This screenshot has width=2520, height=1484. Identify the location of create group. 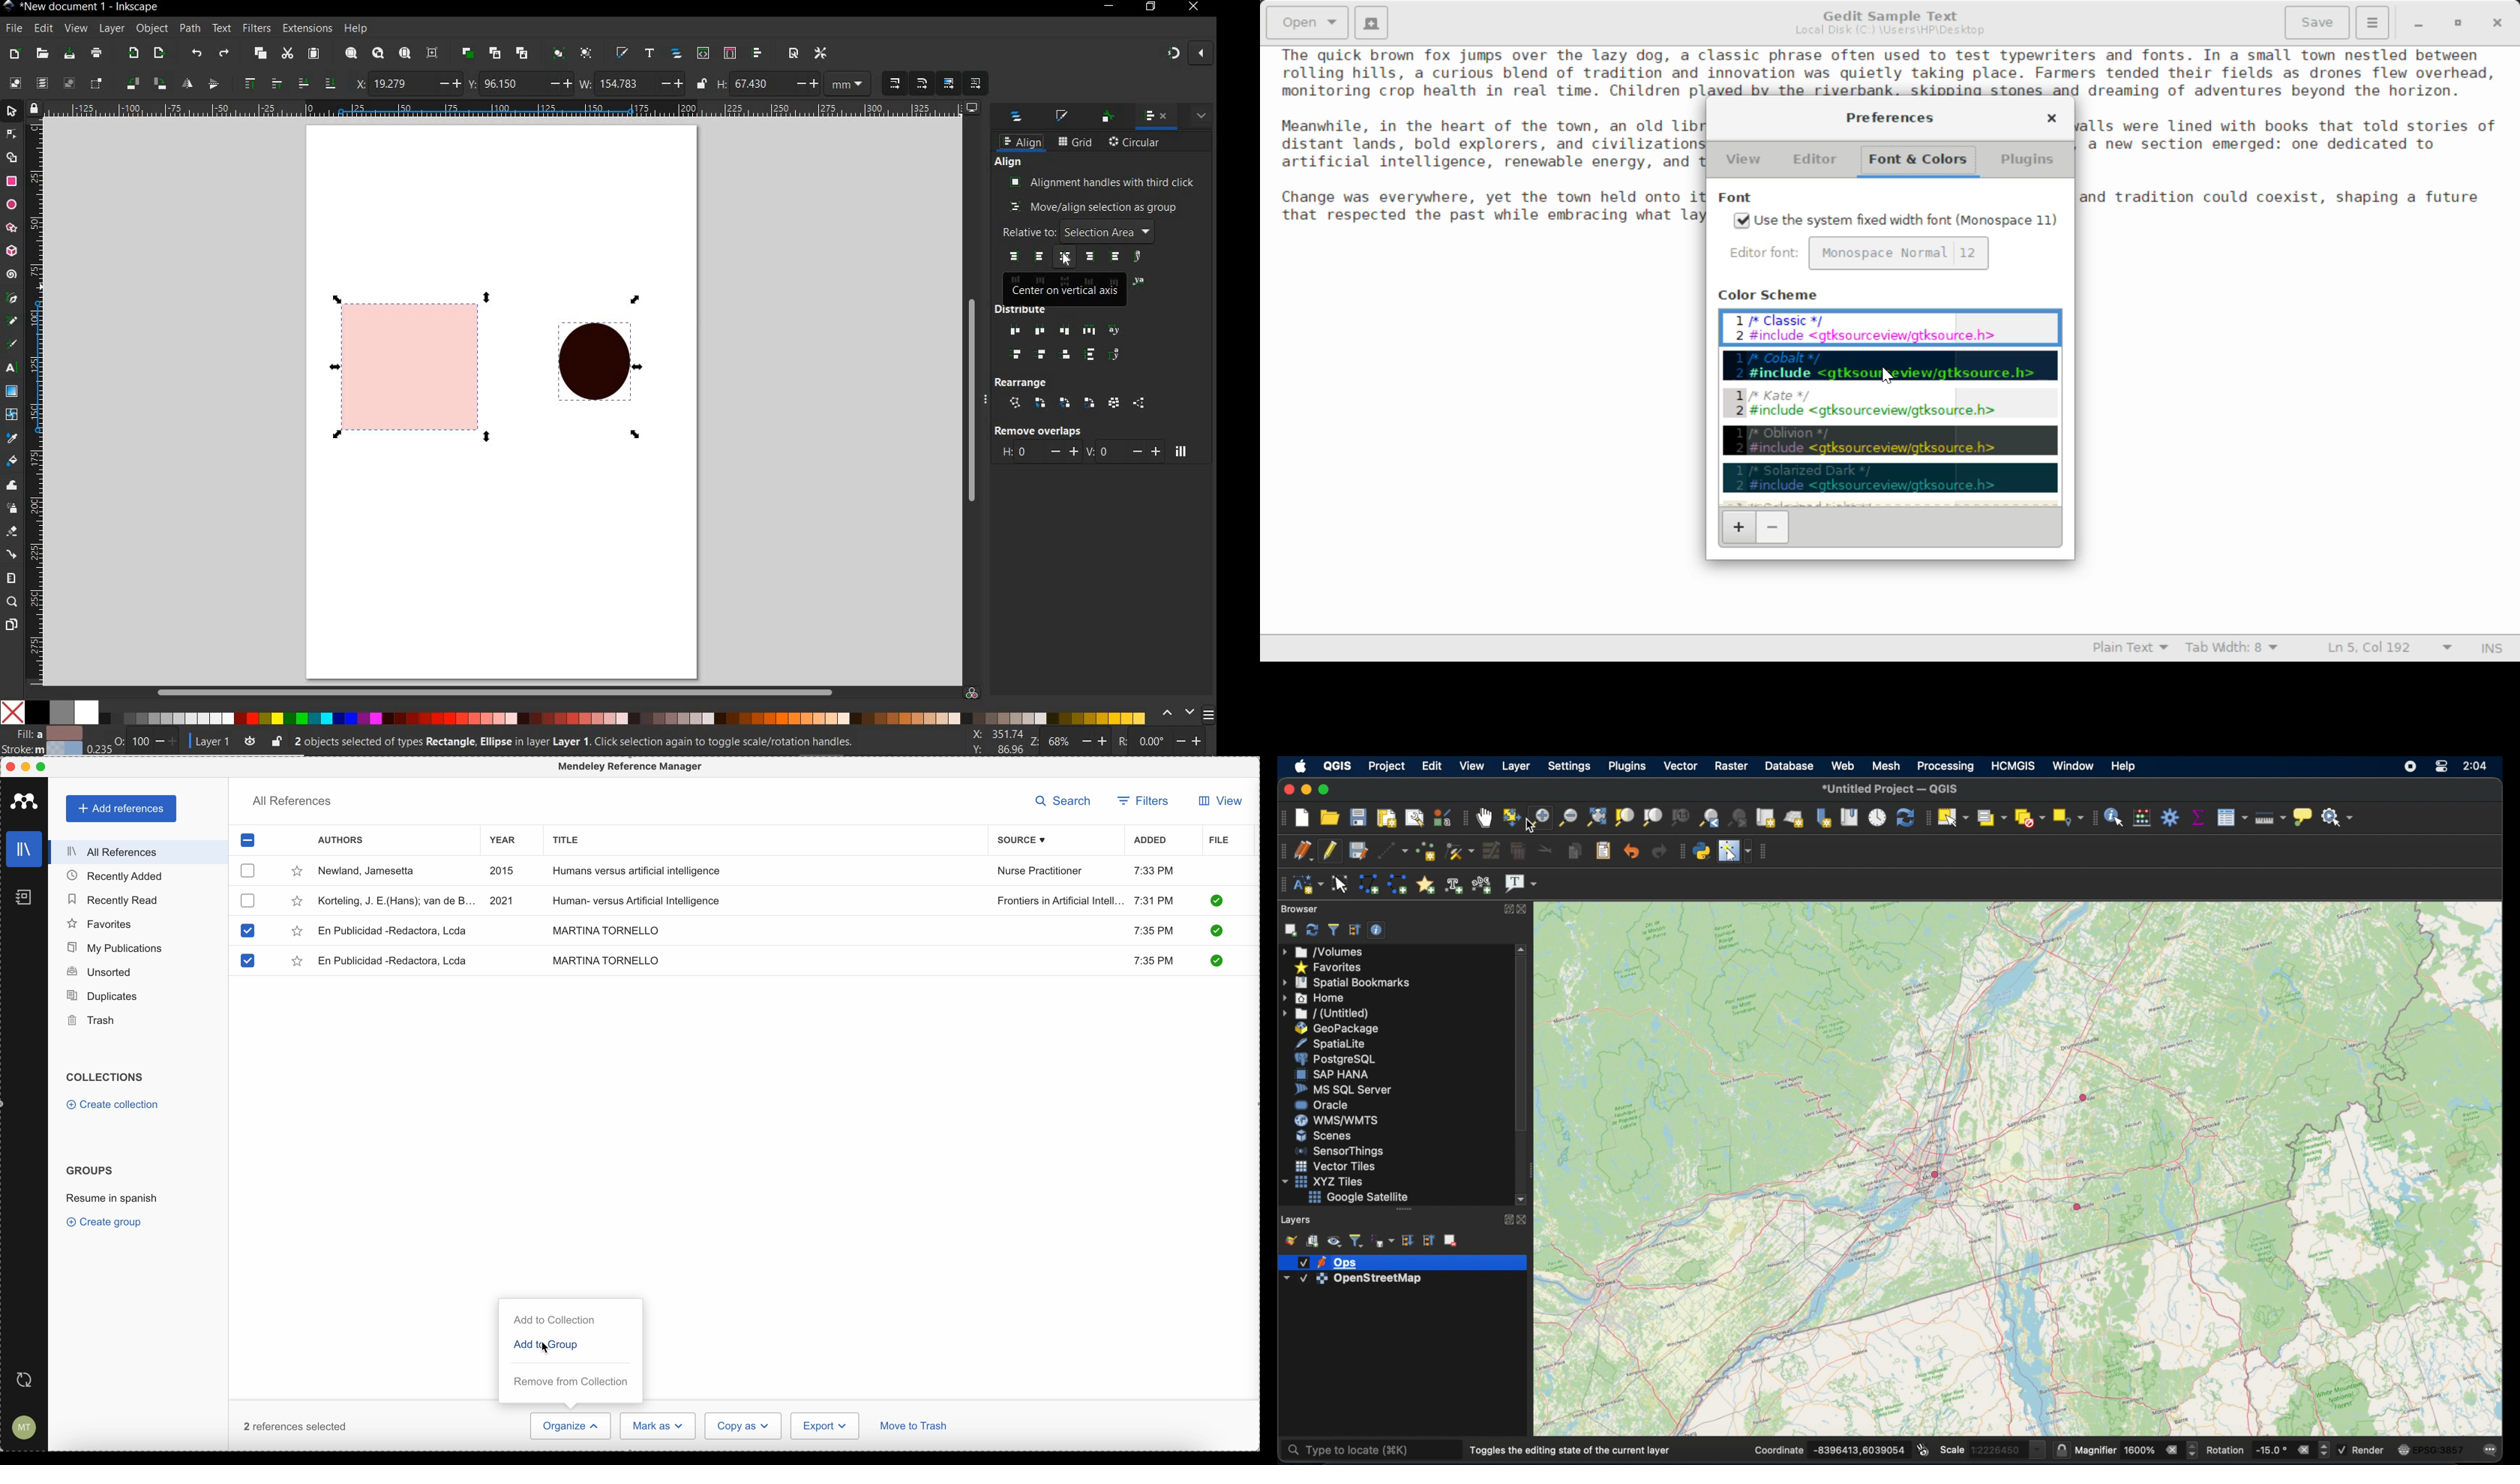
(106, 1222).